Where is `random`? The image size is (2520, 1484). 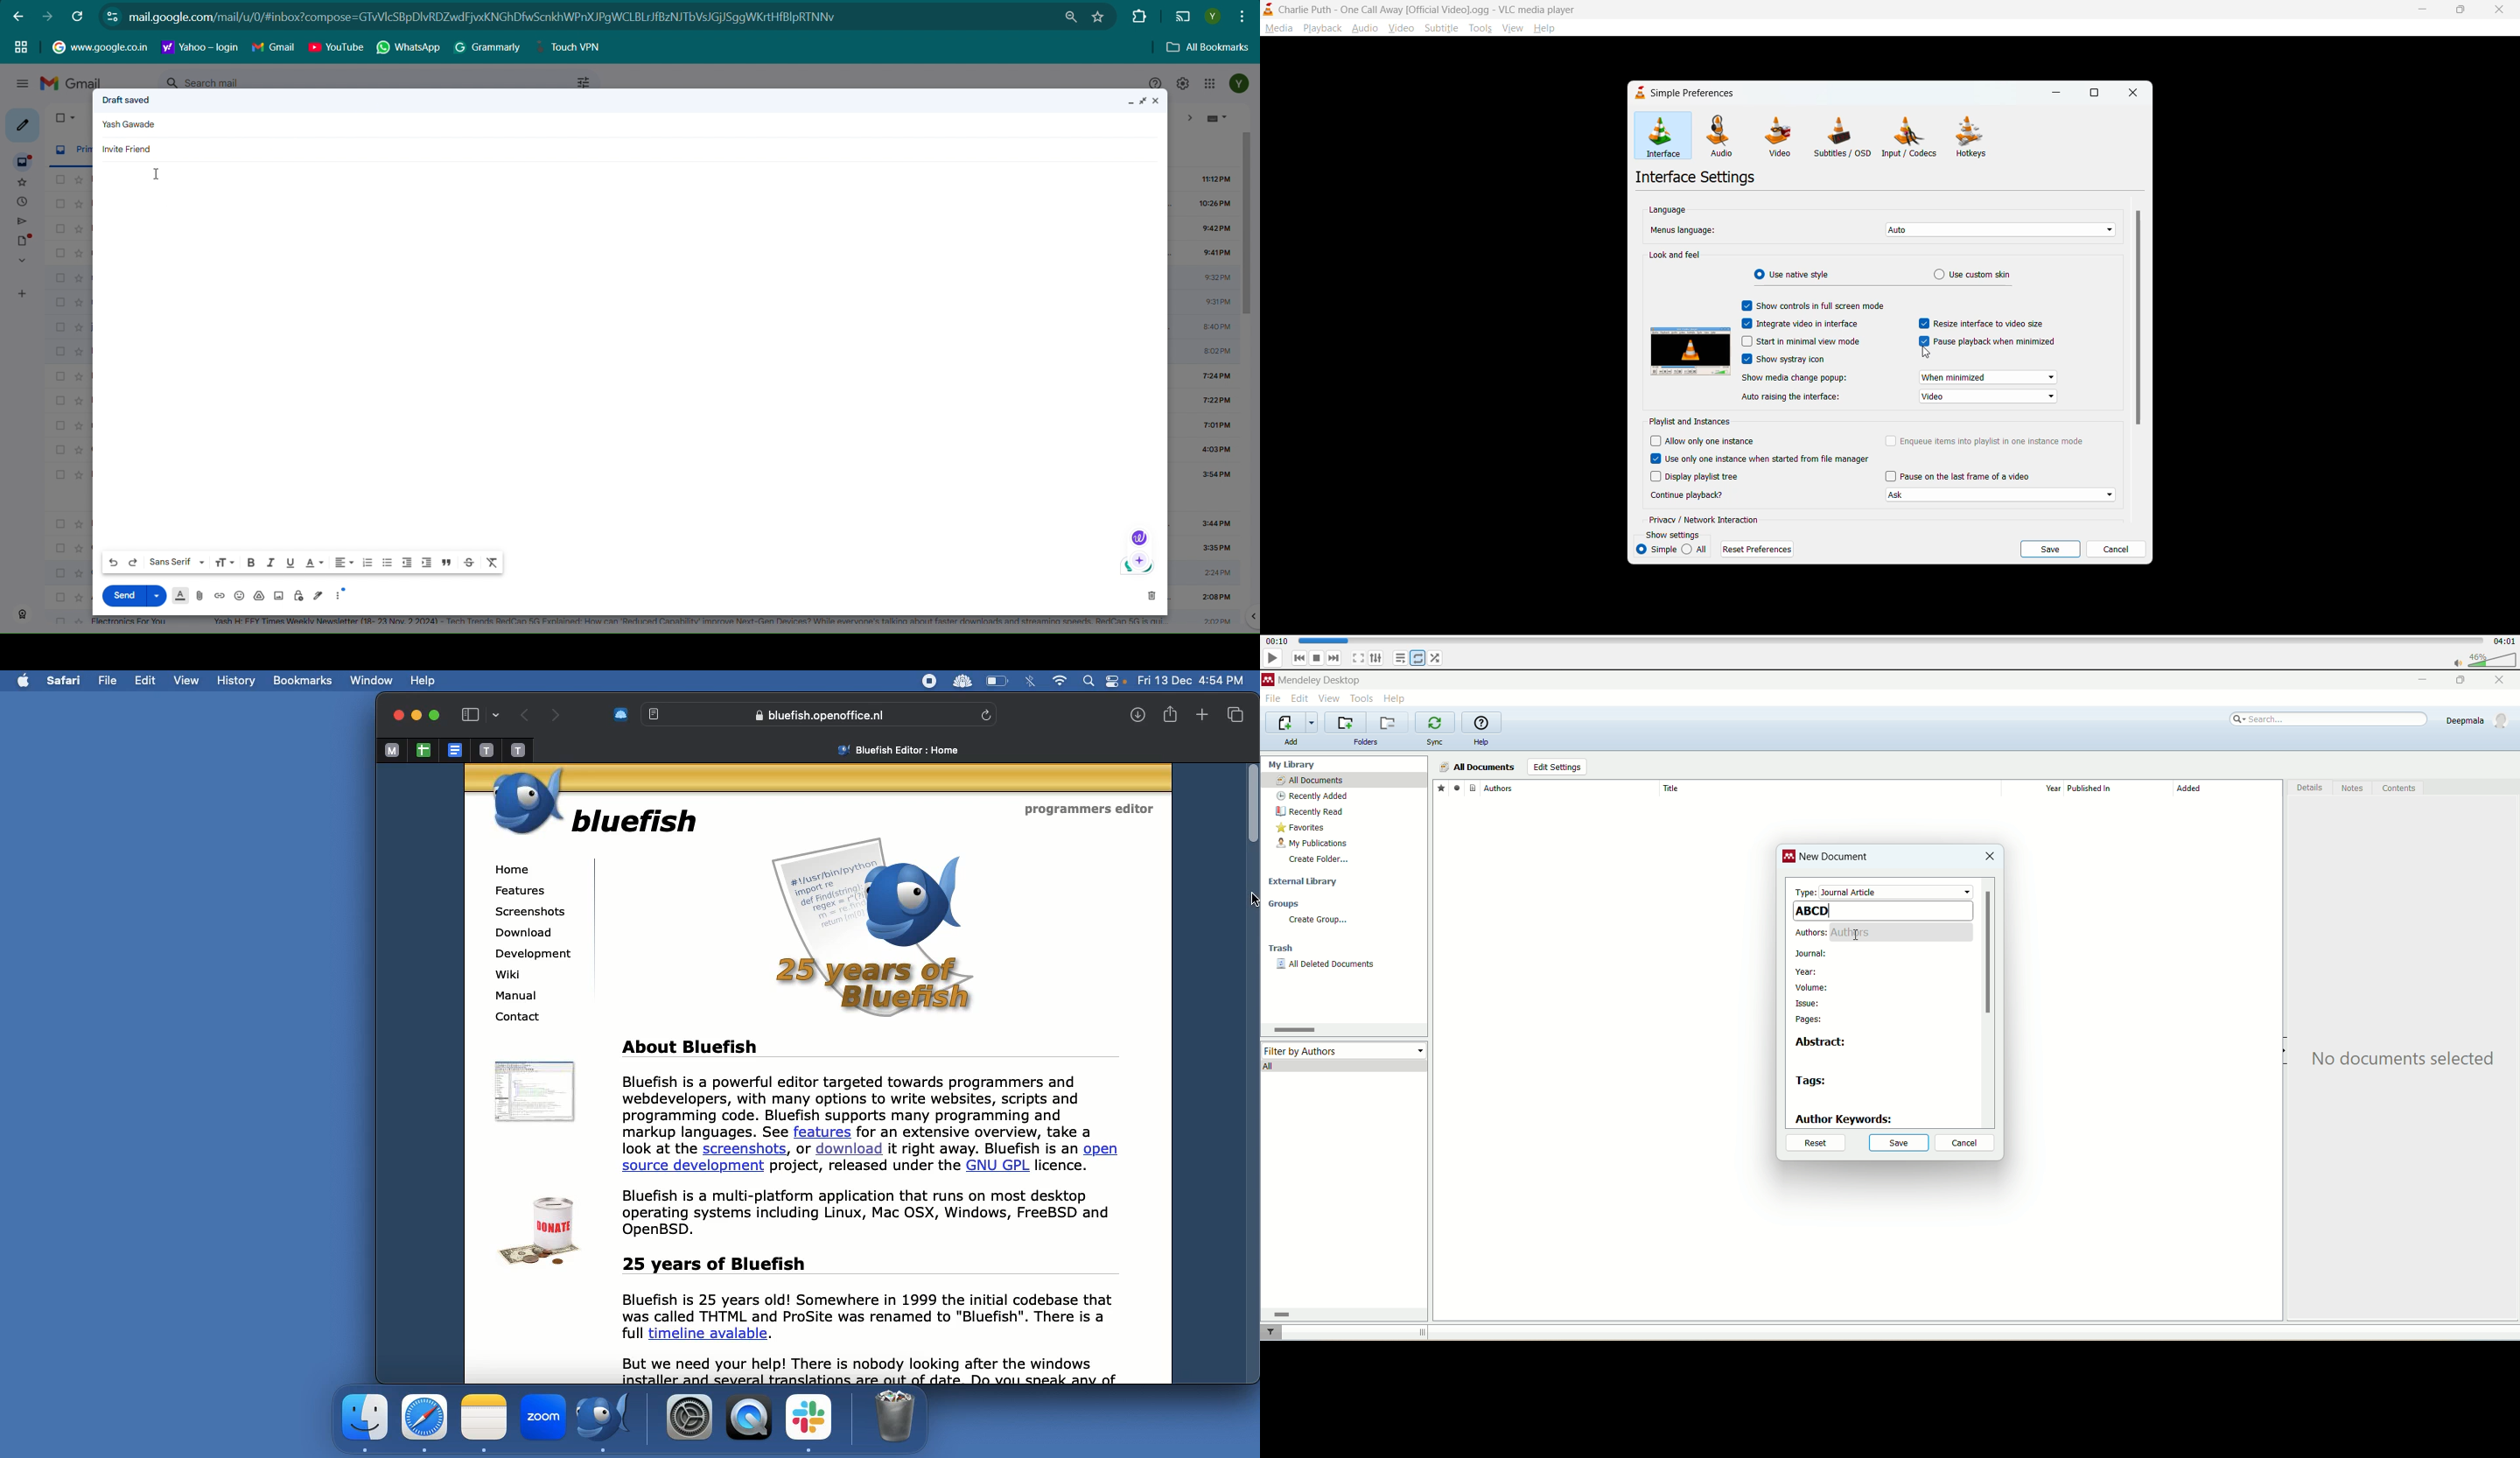
random is located at coordinates (1436, 659).